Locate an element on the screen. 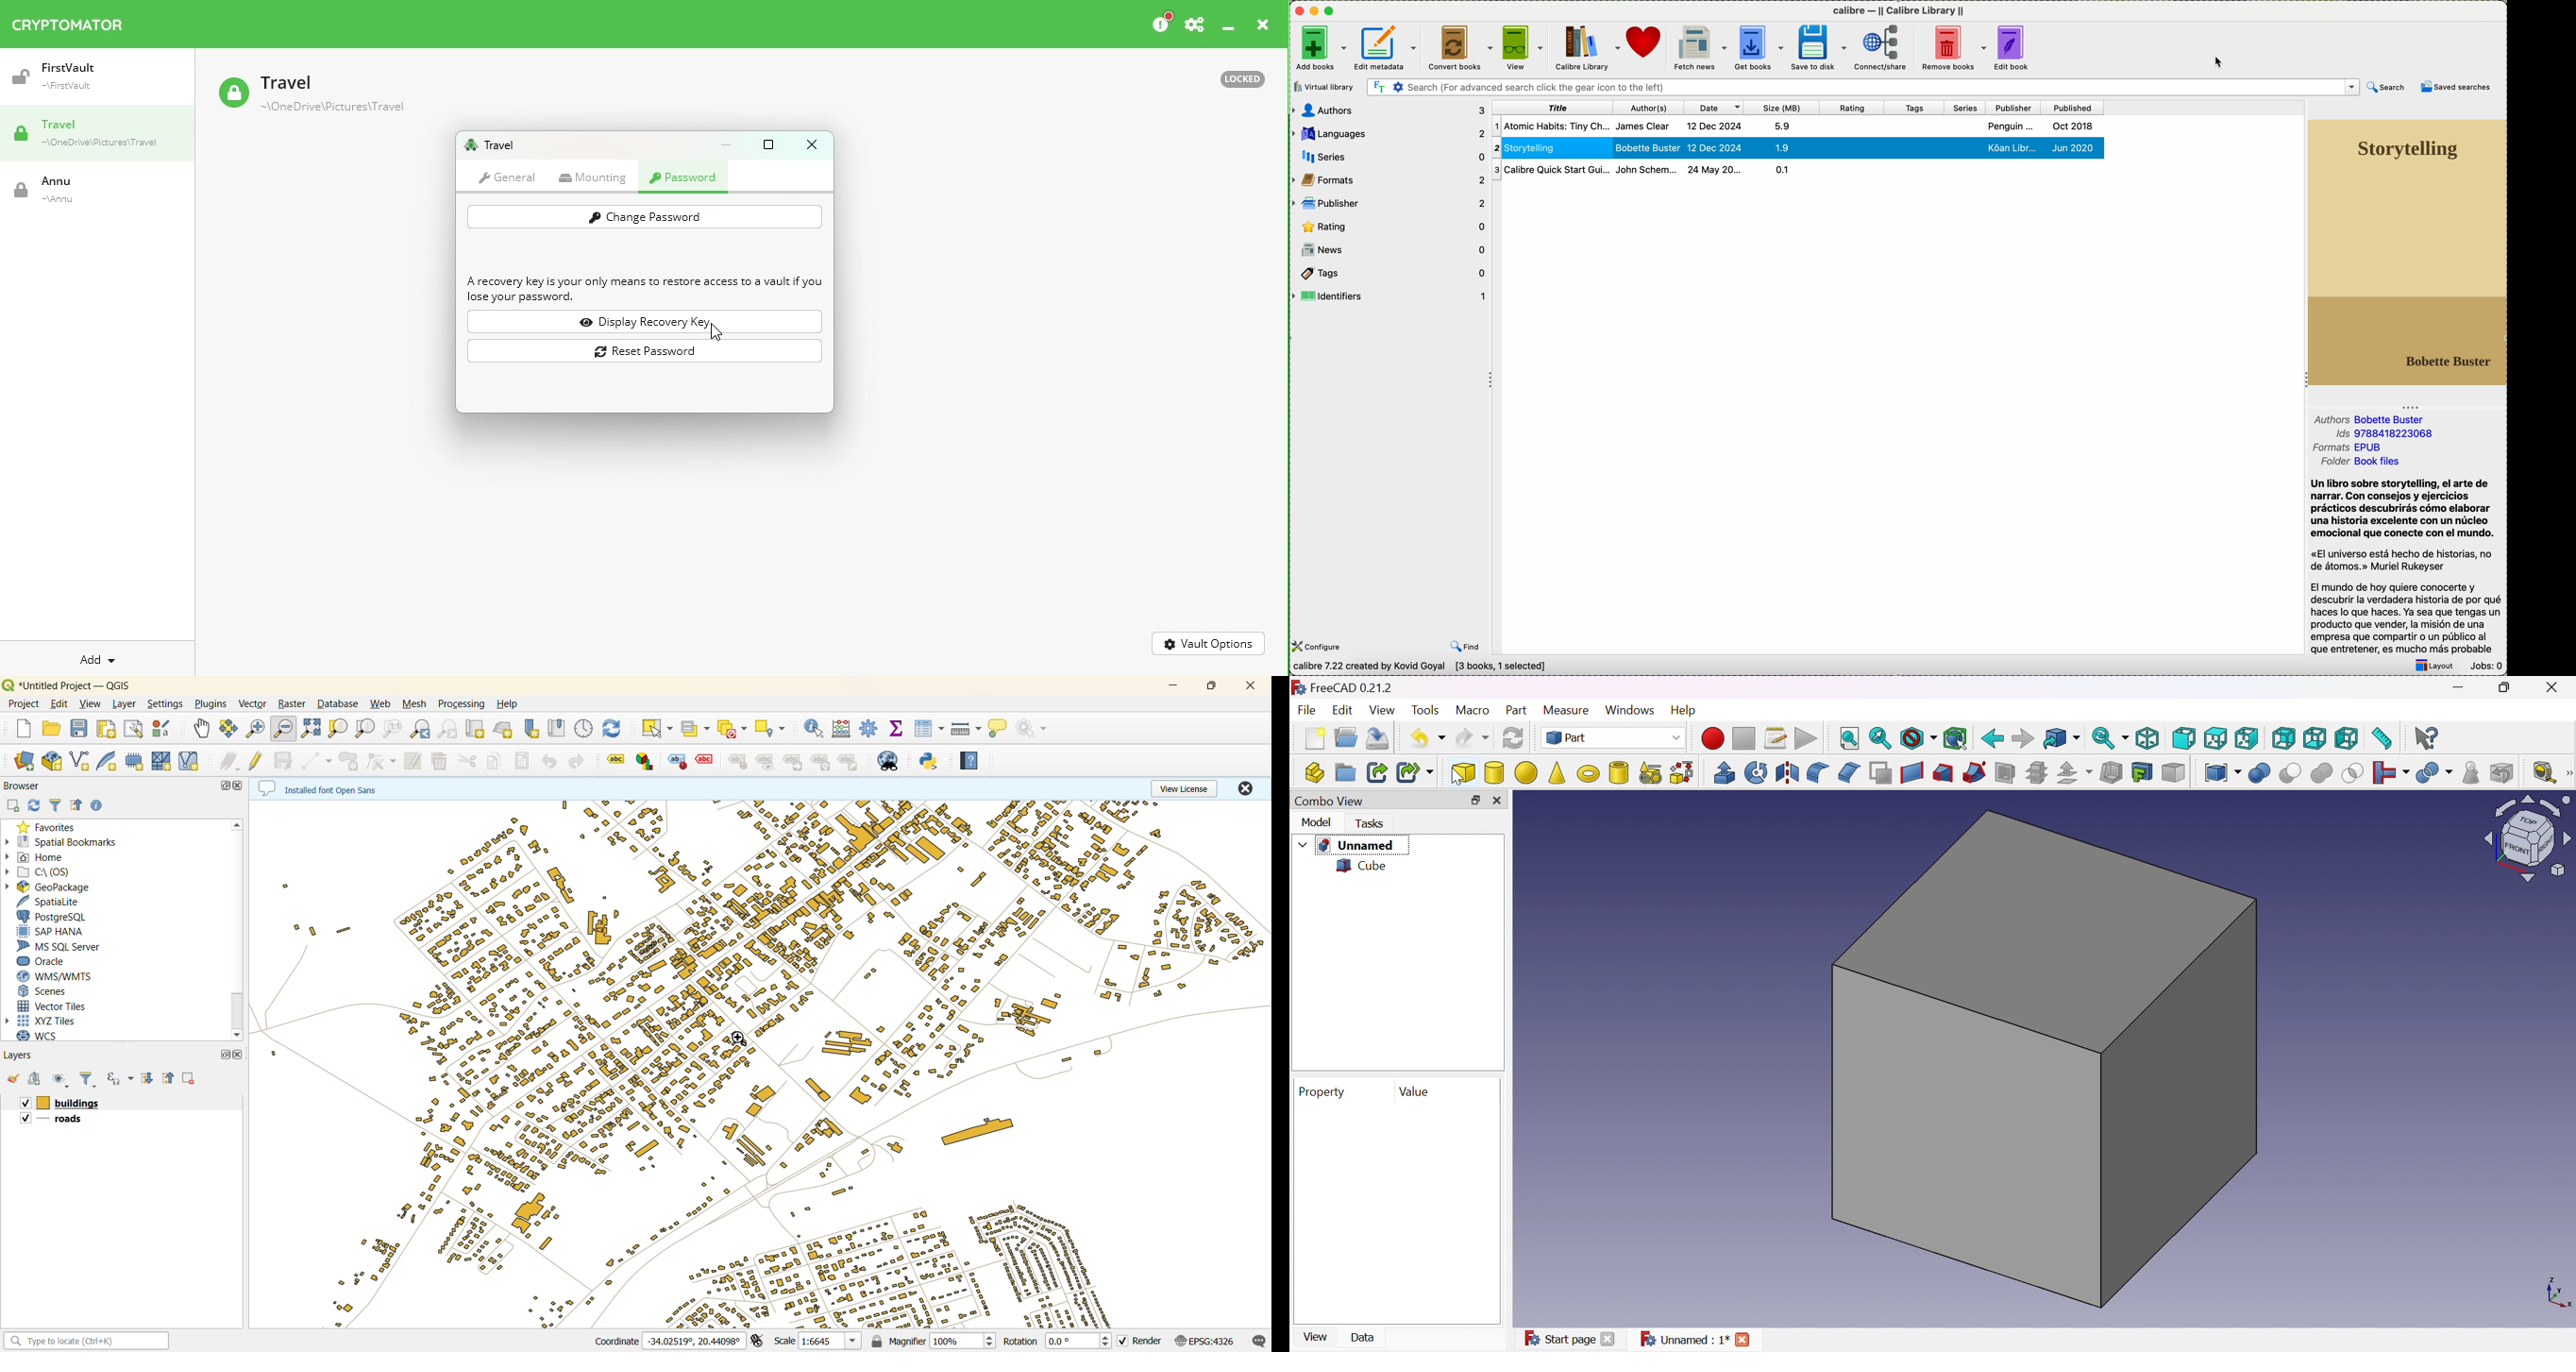 Image resolution: width=2576 pixels, height=1372 pixels. Left is located at coordinates (2347, 739).